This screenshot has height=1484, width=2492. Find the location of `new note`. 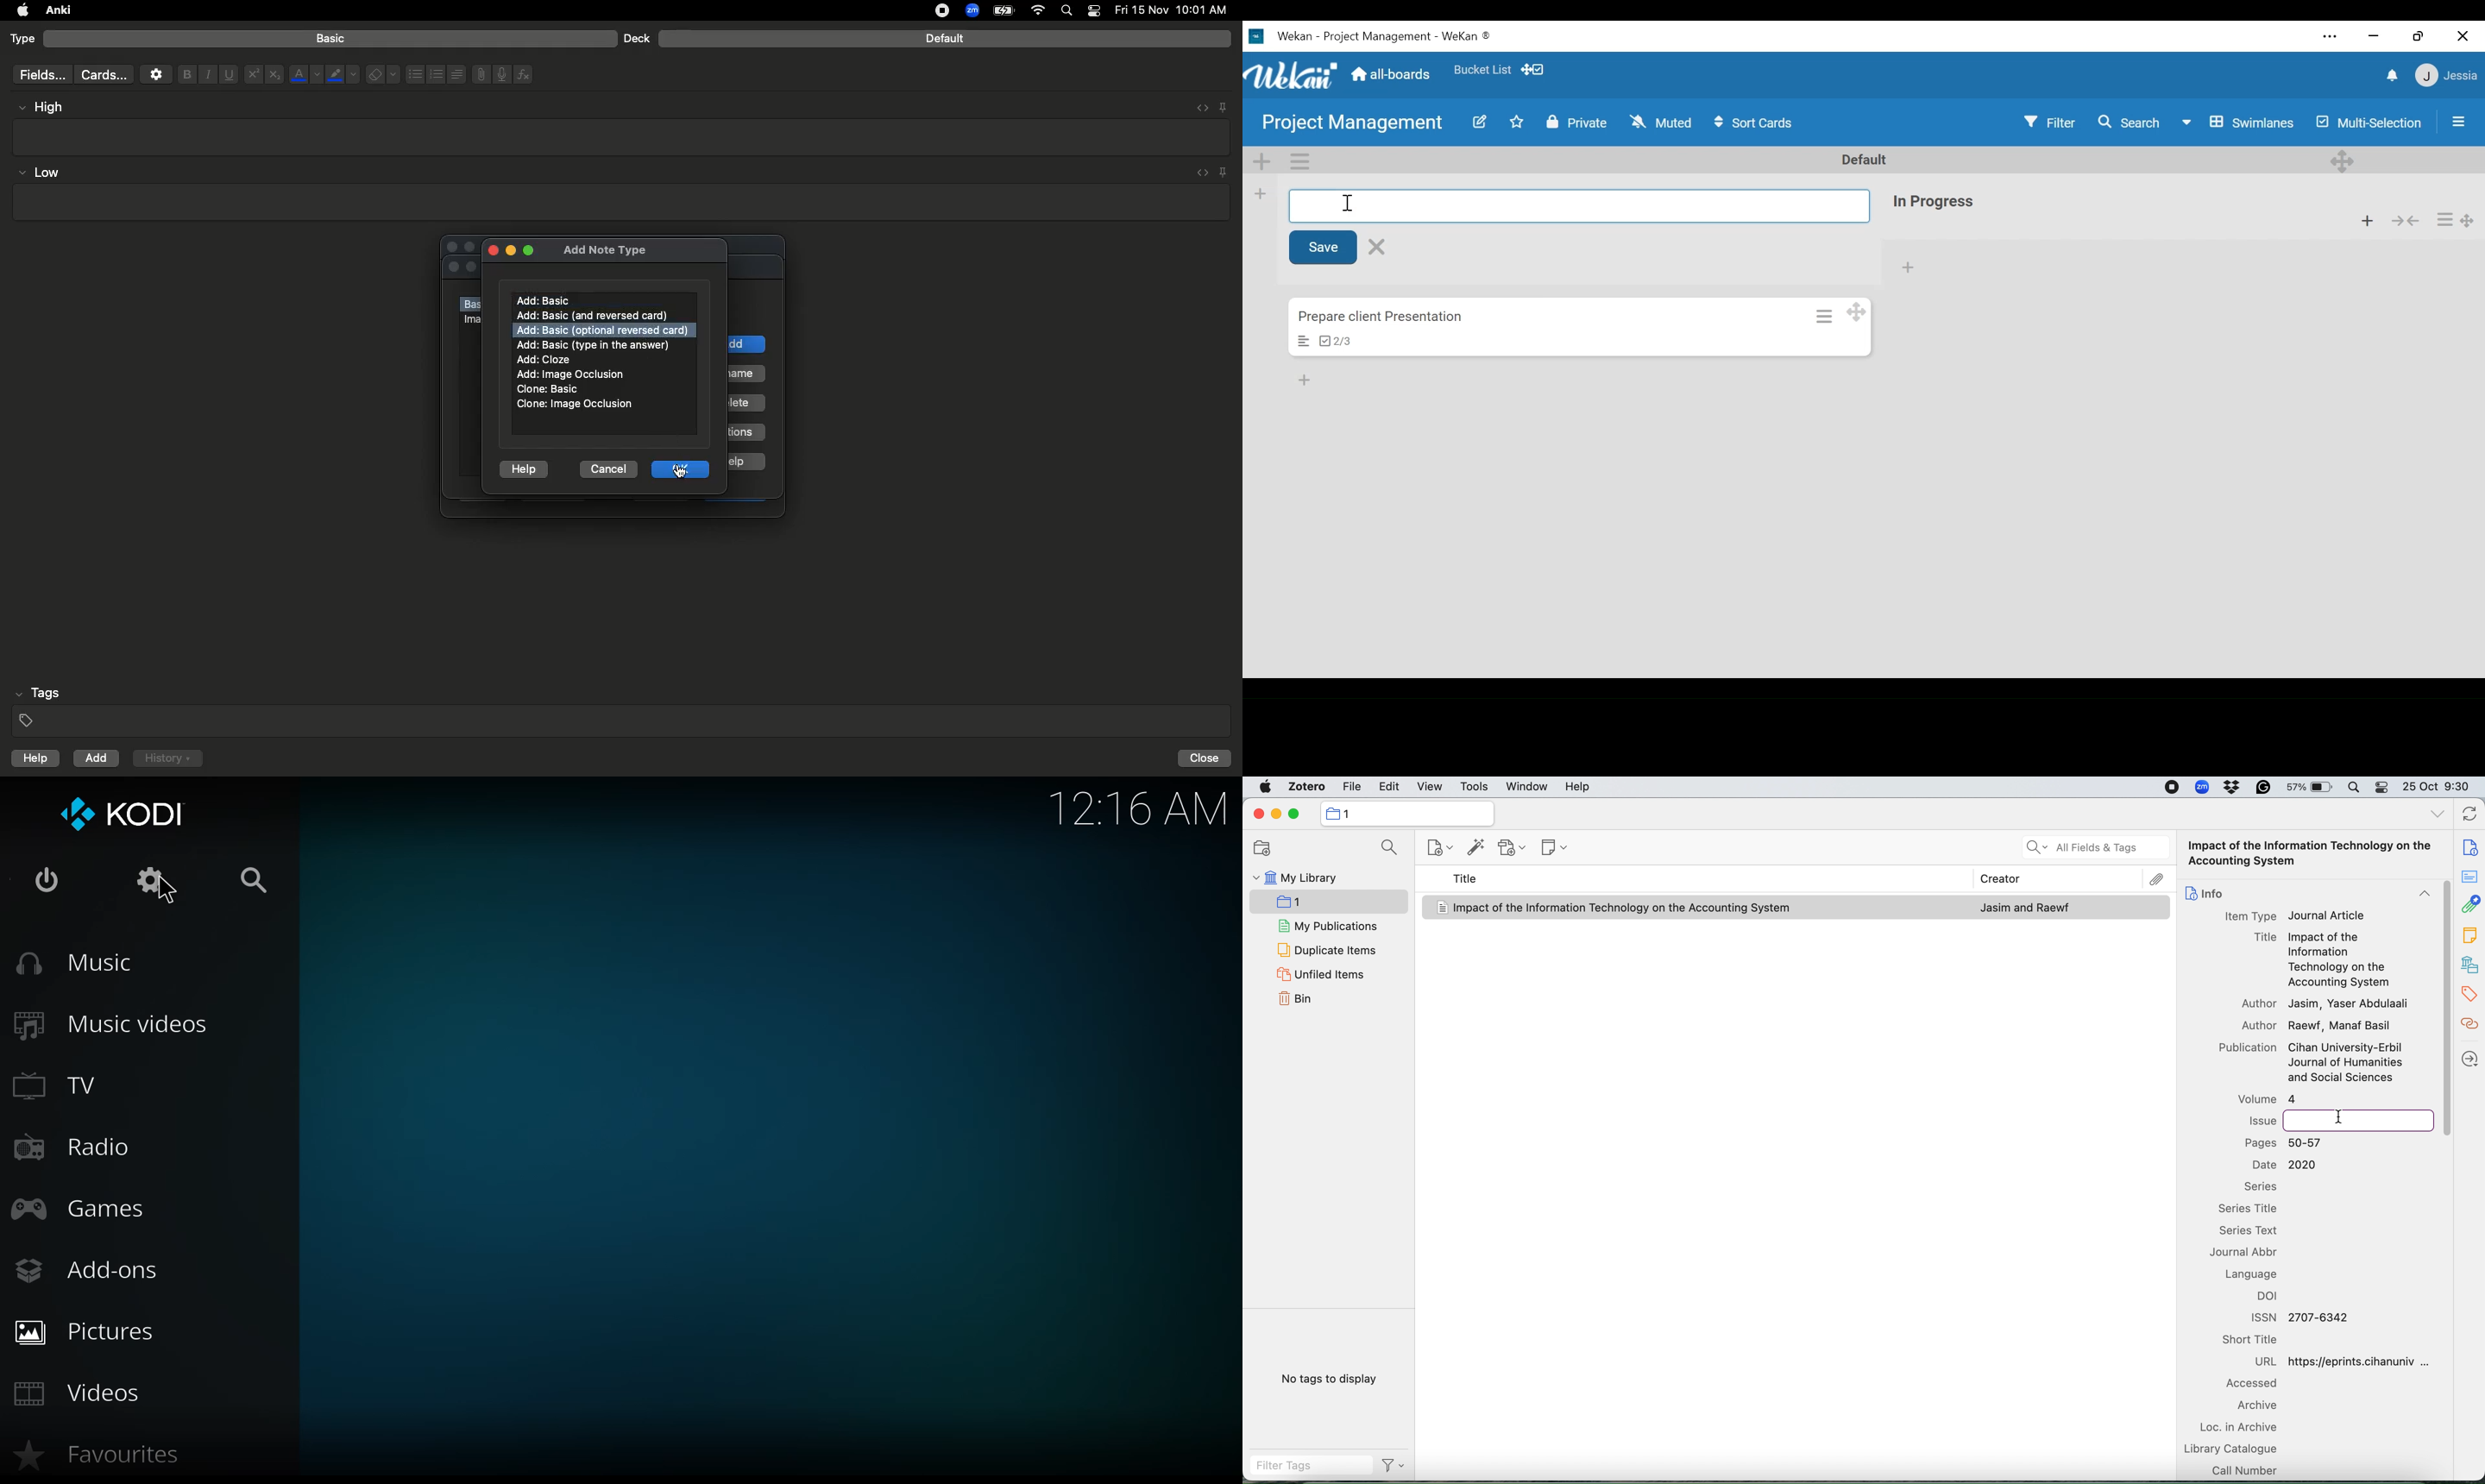

new note is located at coordinates (1553, 849).